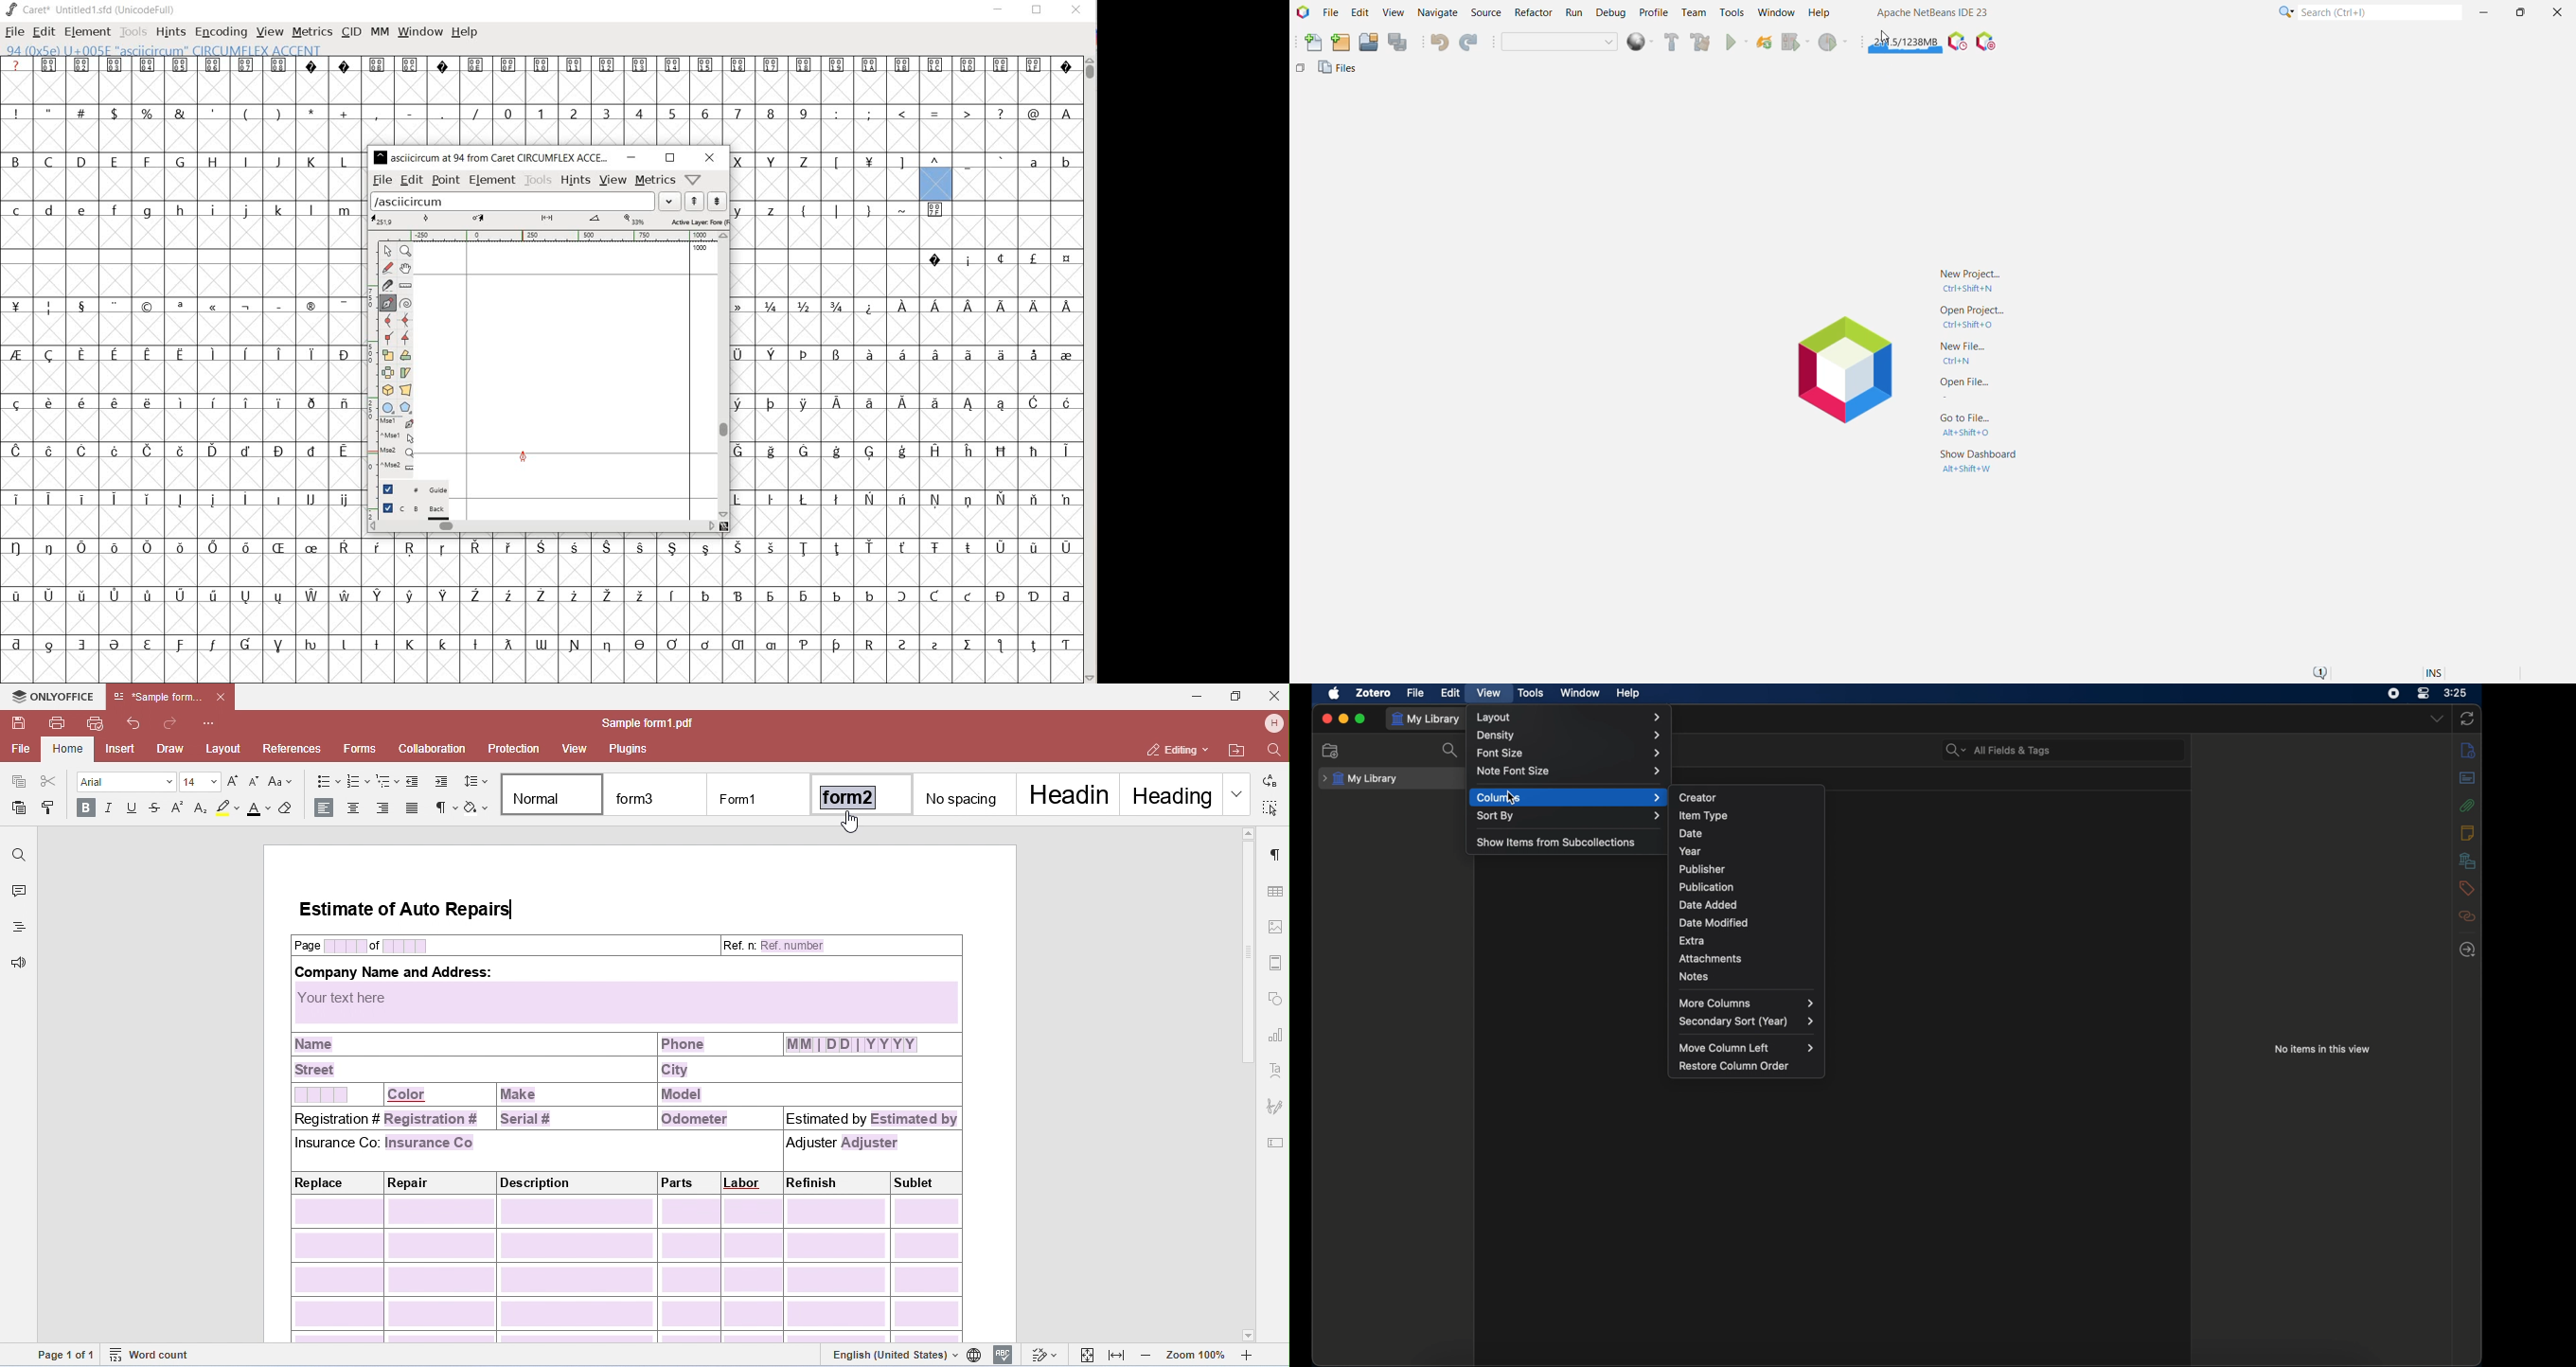 Image resolution: width=2576 pixels, height=1372 pixels. Describe the element at coordinates (724, 610) in the screenshot. I see `glyph characters` at that location.